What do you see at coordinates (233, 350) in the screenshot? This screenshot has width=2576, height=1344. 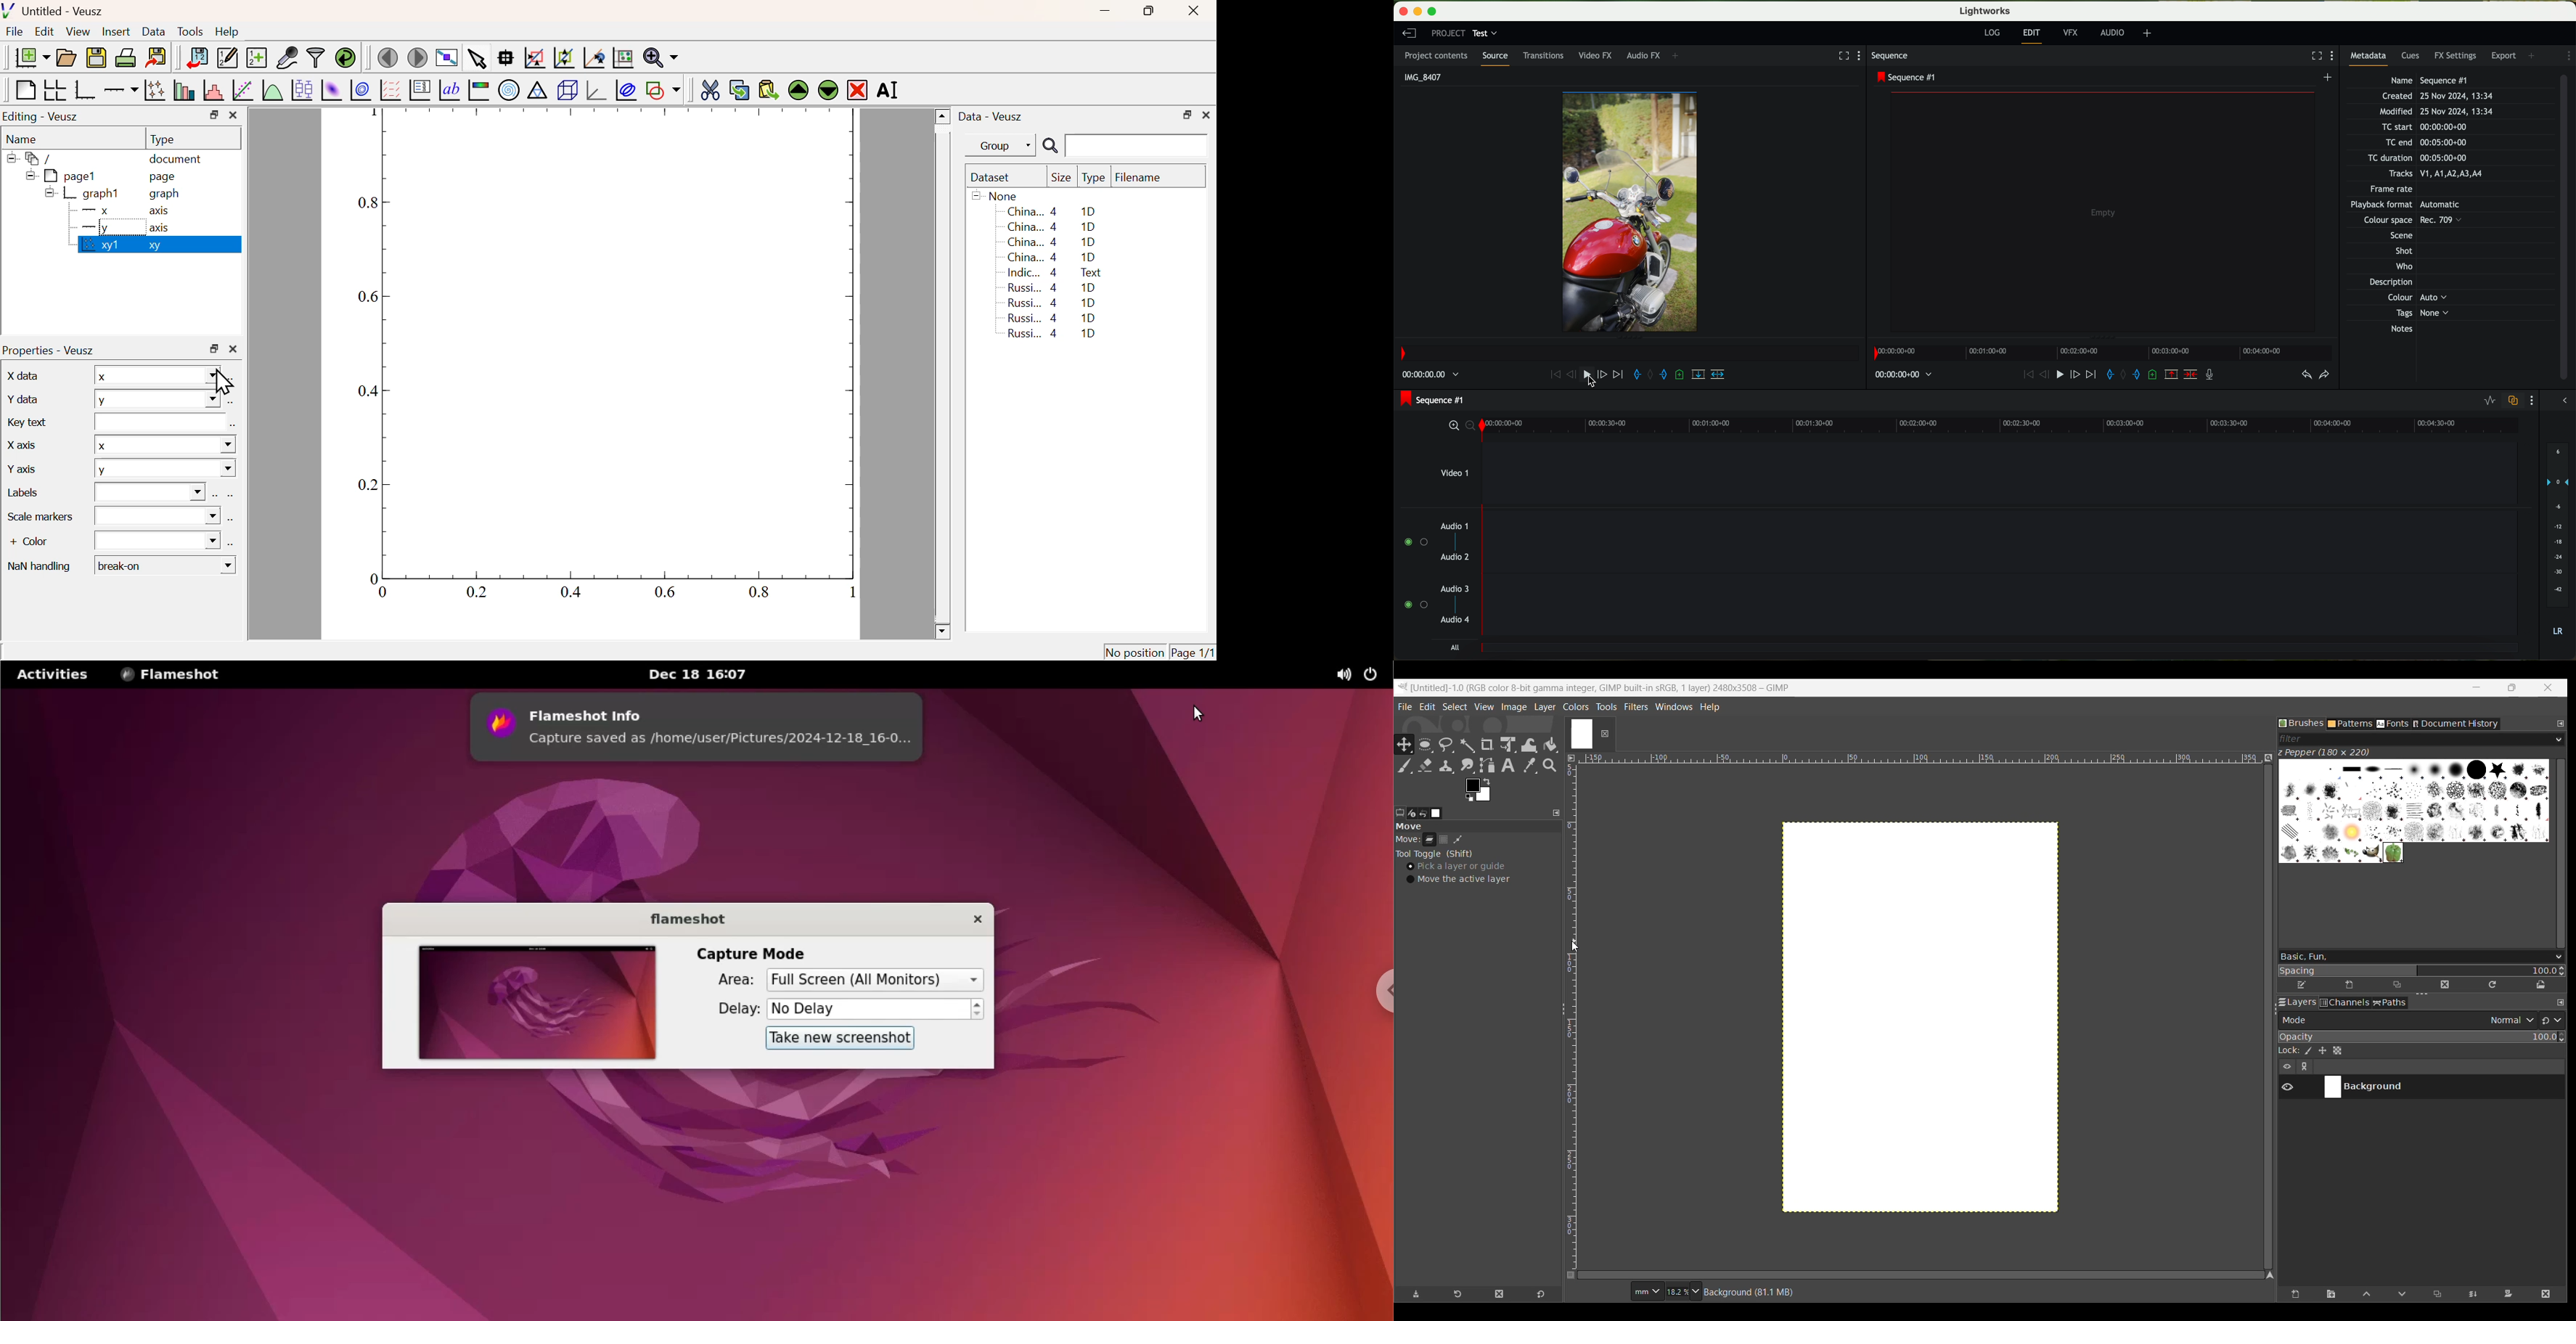 I see `Close` at bounding box center [233, 350].